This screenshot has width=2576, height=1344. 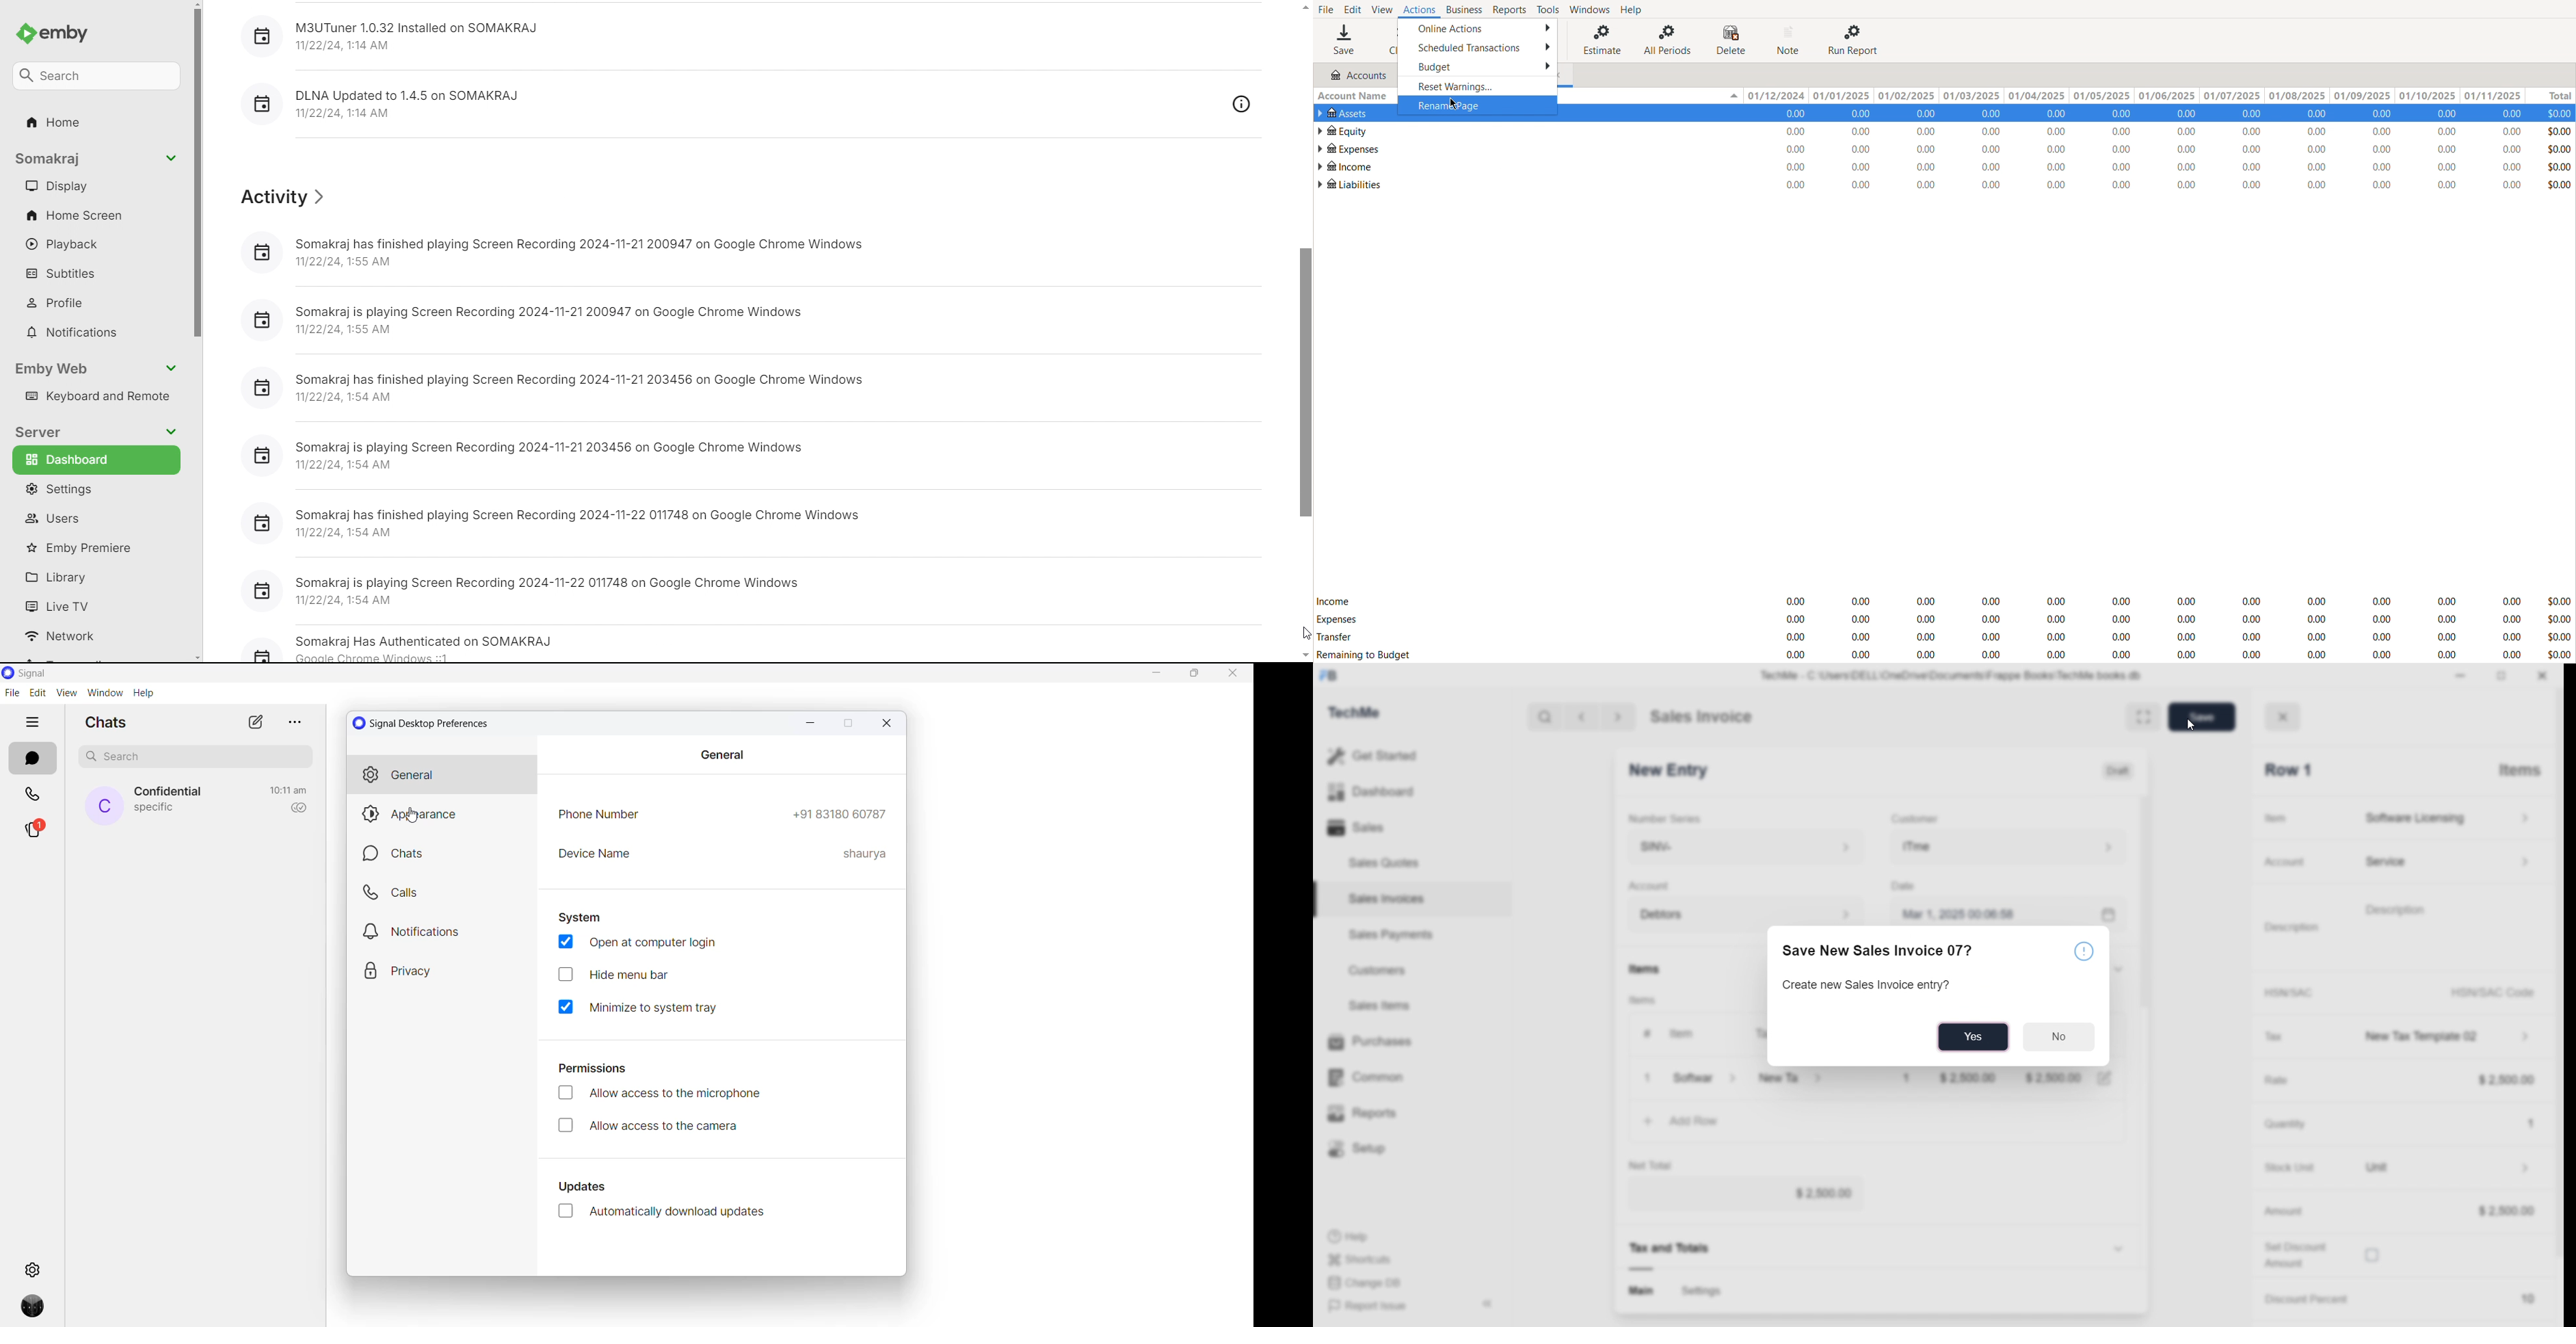 What do you see at coordinates (1242, 104) in the screenshot?
I see `overview` at bounding box center [1242, 104].